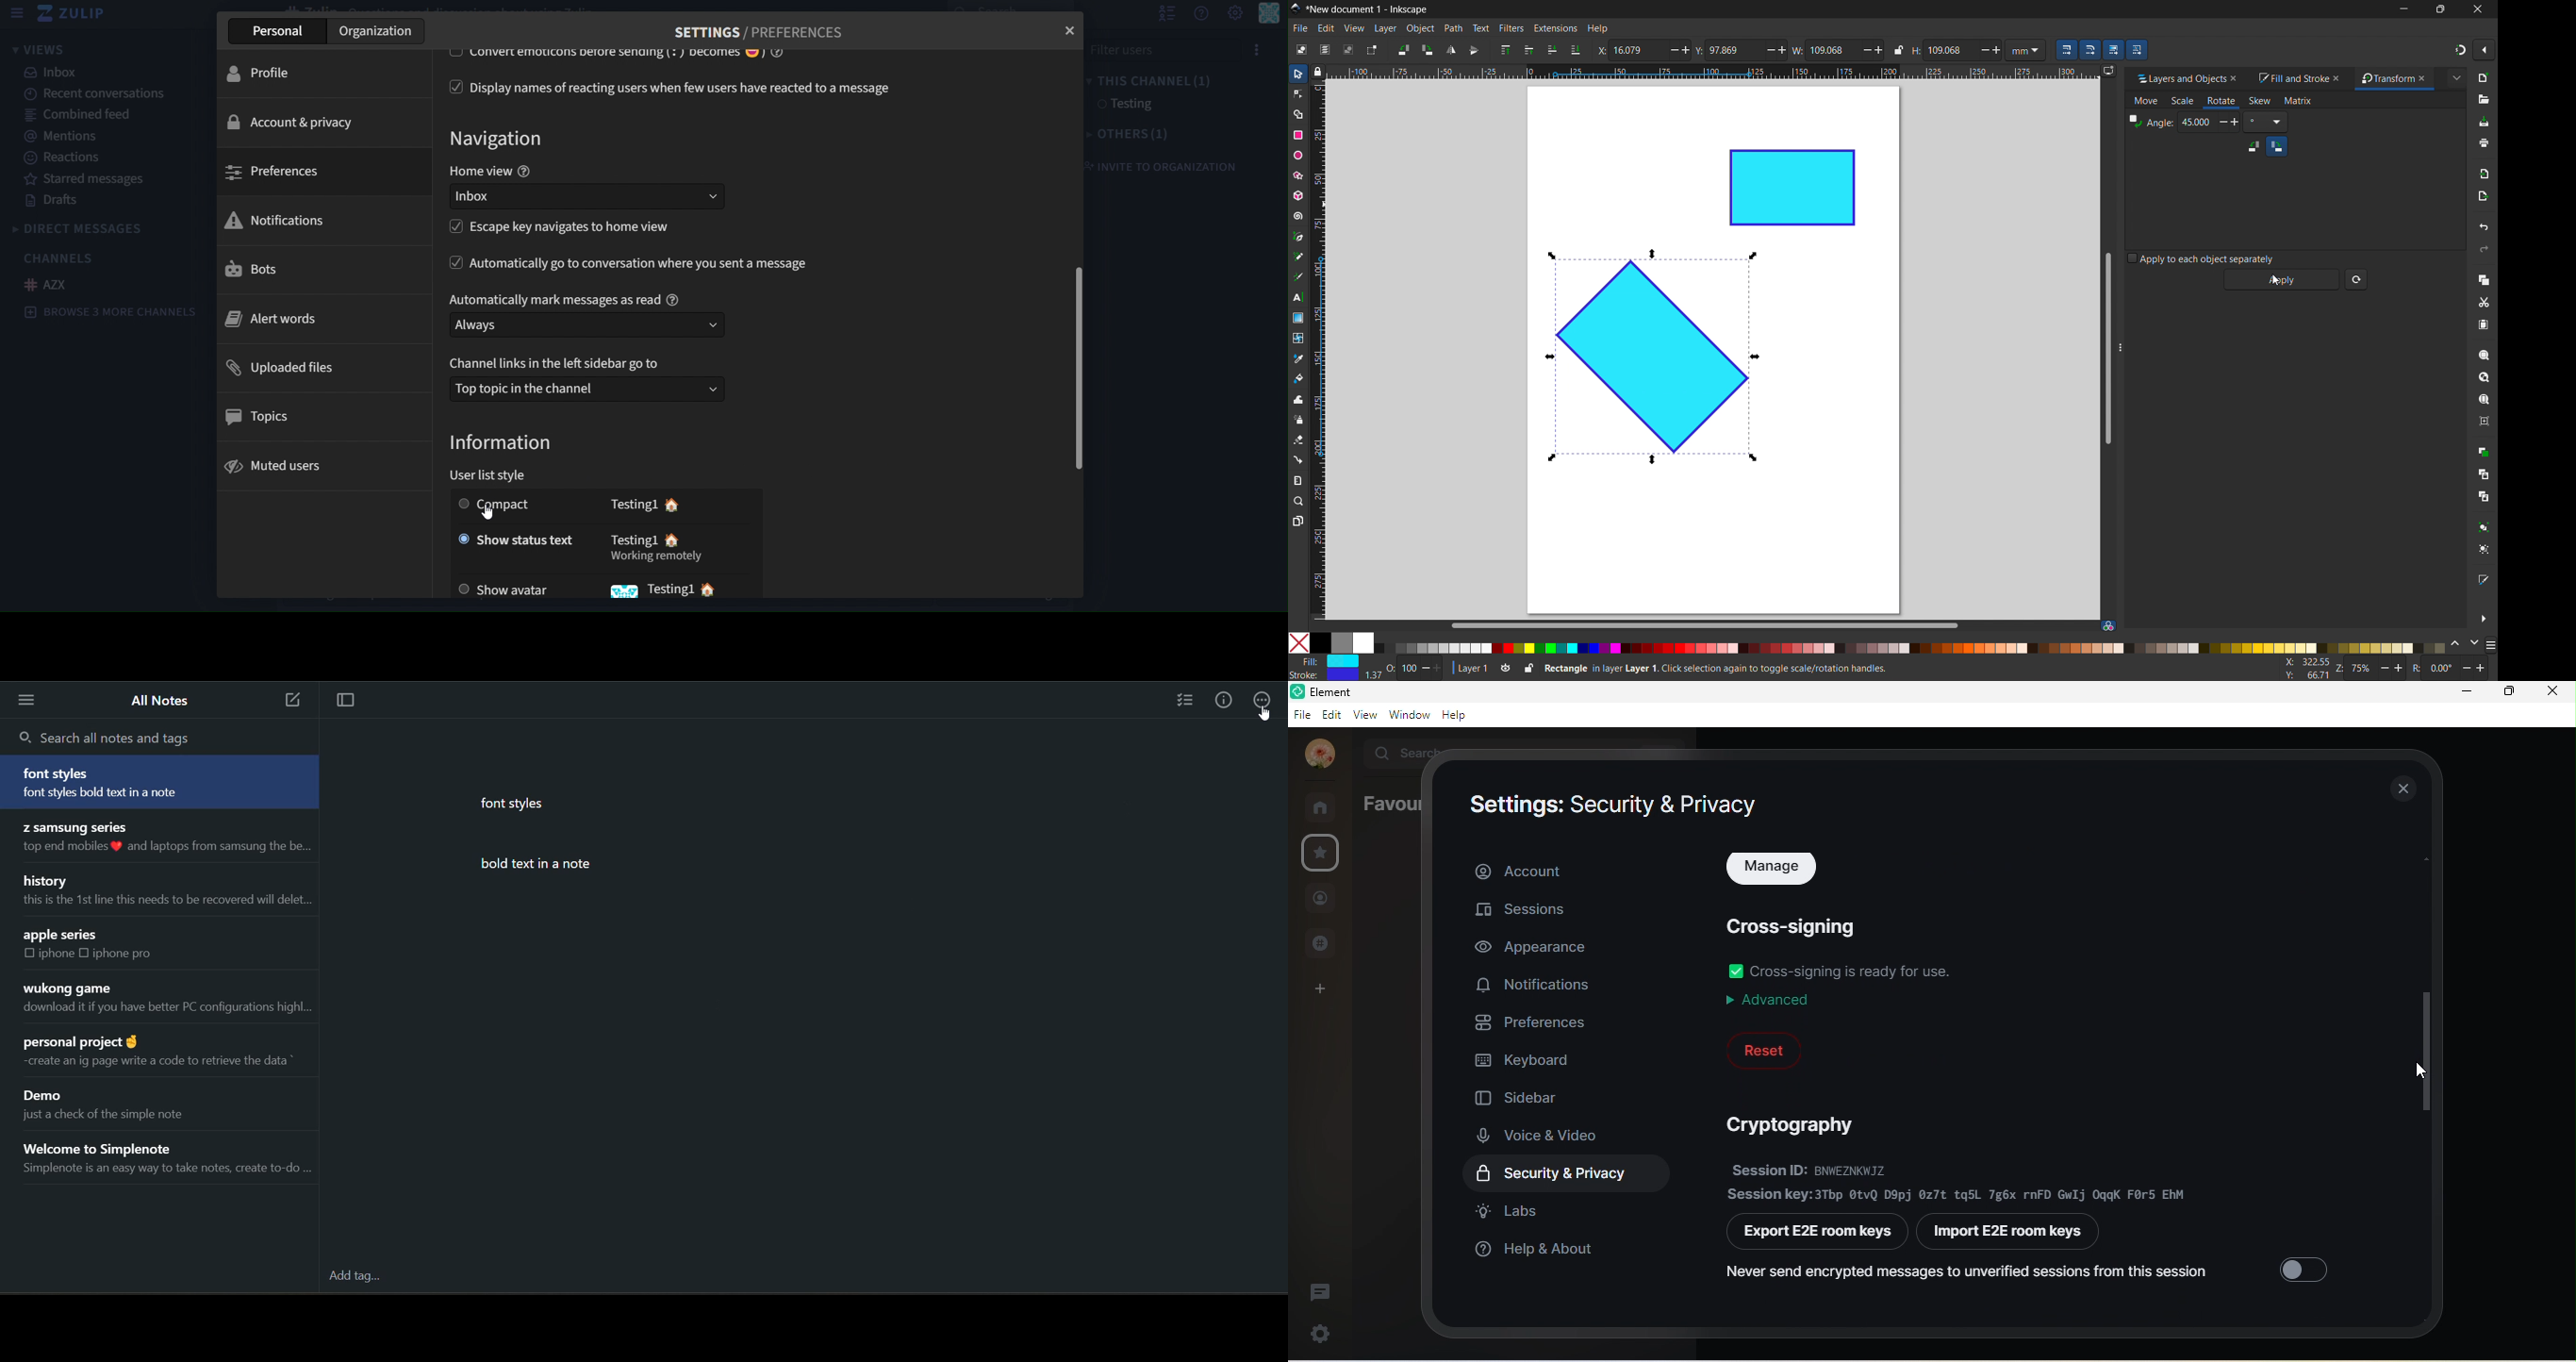 Image resolution: width=2576 pixels, height=1372 pixels. I want to click on add space, so click(1316, 994).